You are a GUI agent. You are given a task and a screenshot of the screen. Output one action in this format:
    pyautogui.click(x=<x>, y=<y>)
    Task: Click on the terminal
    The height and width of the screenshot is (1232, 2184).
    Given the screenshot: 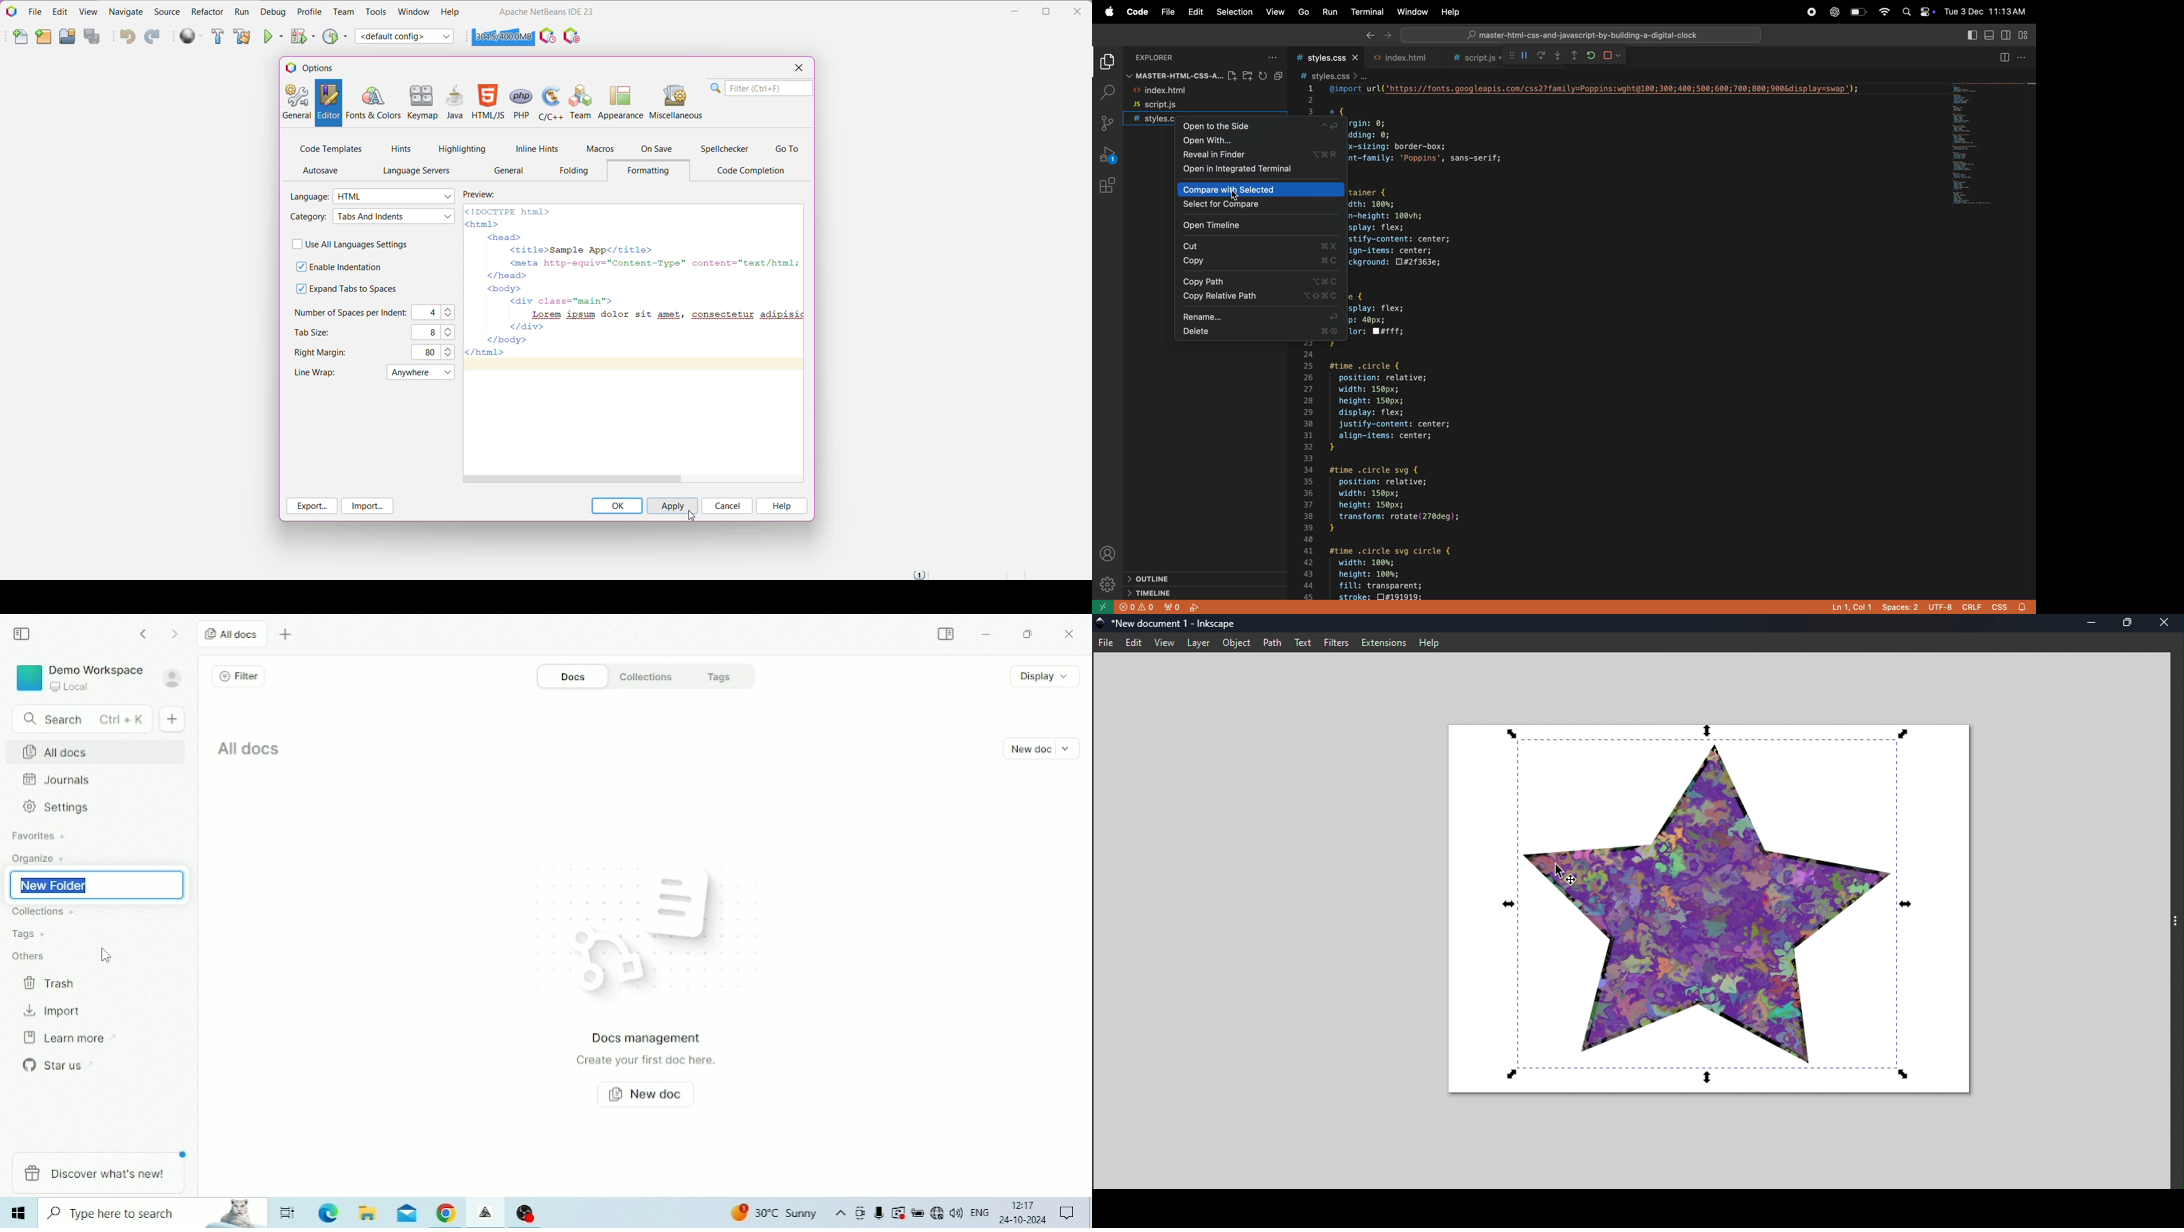 What is the action you would take?
    pyautogui.click(x=1366, y=11)
    